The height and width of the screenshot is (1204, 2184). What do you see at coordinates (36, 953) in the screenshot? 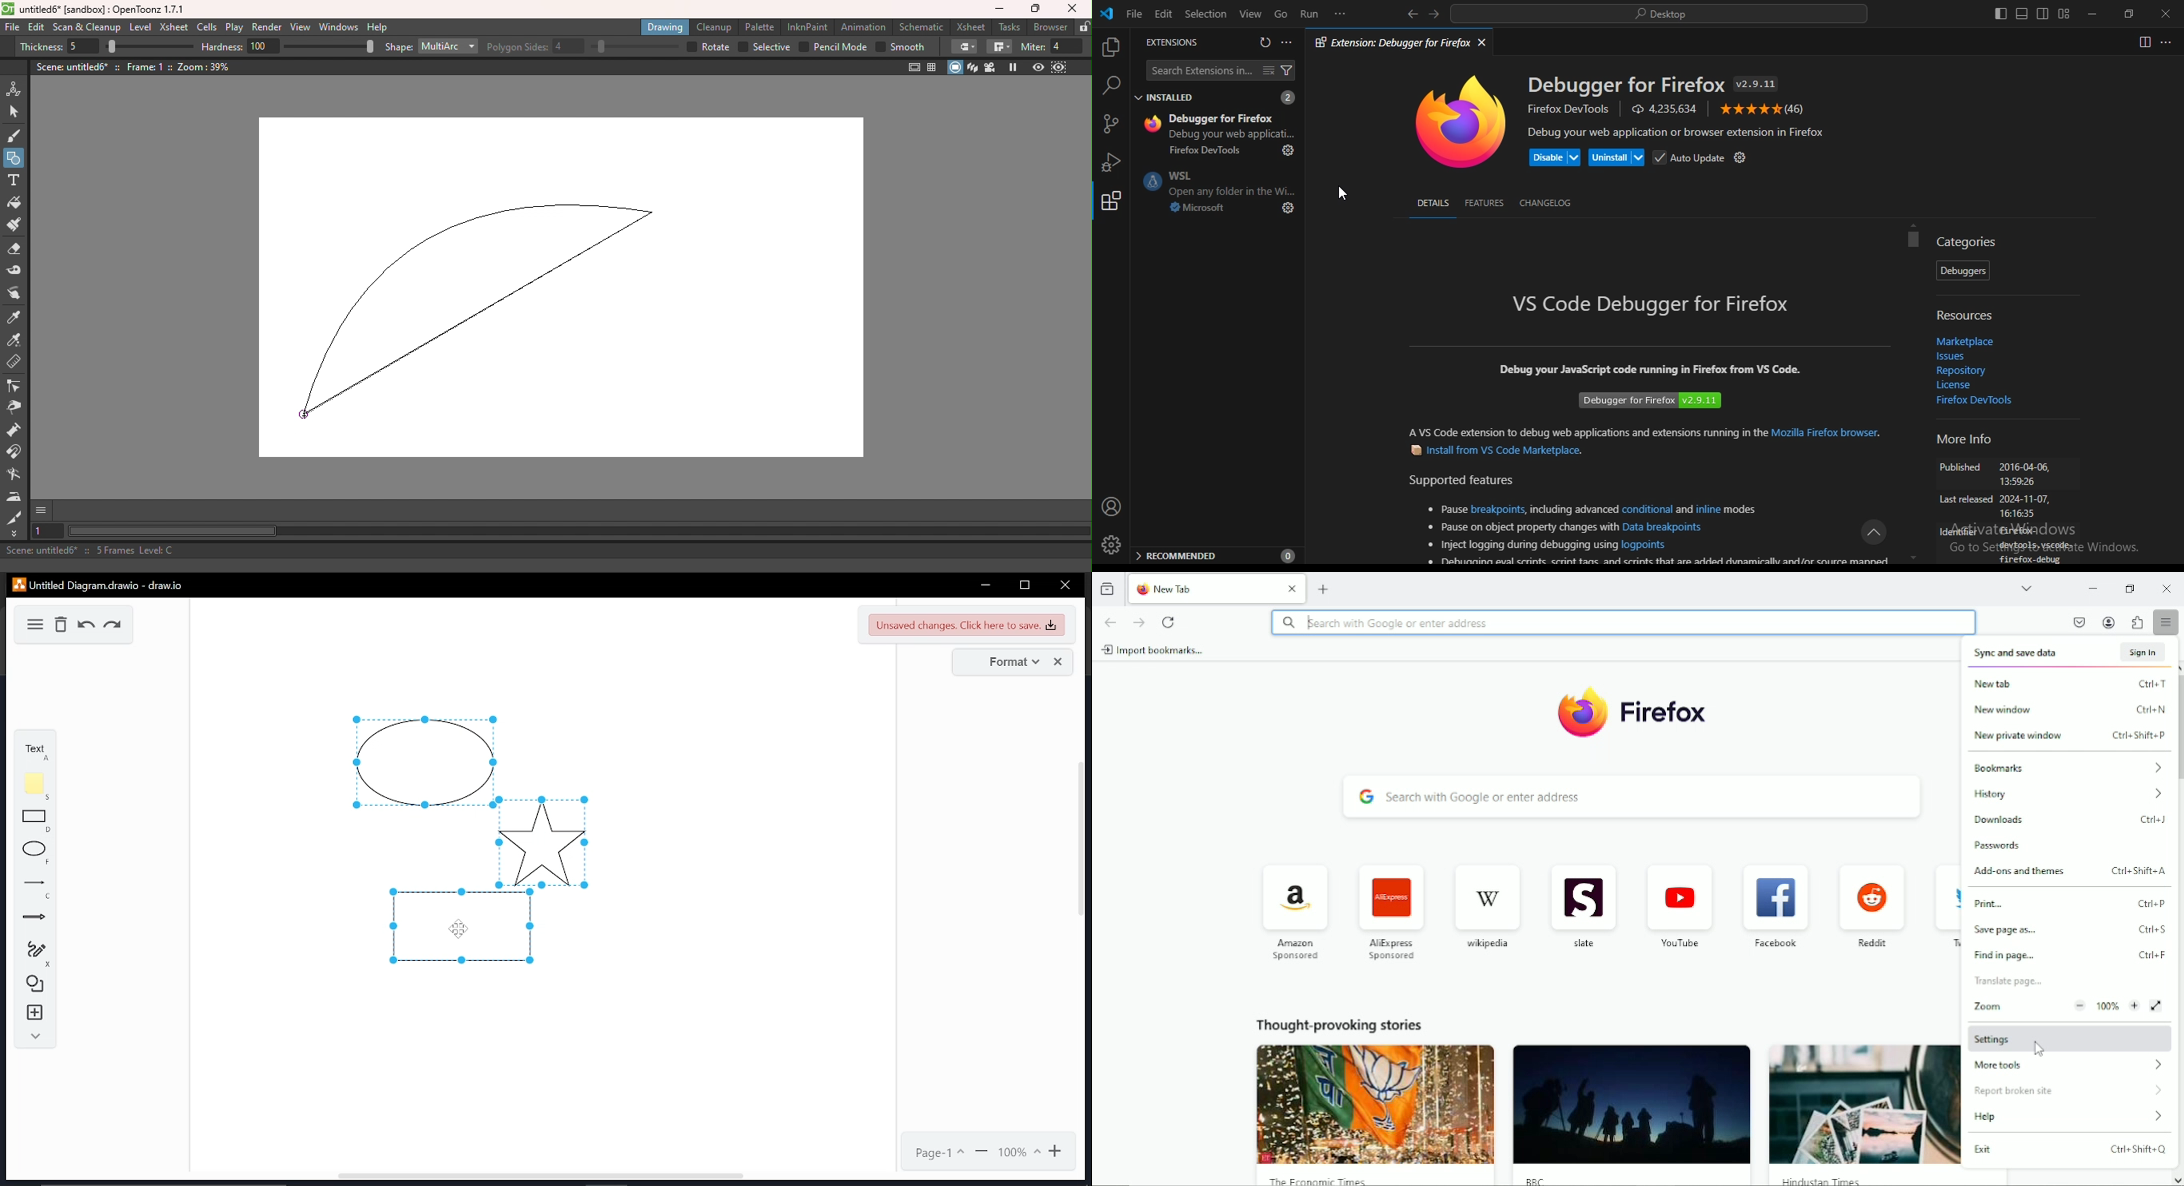
I see `freehand` at bounding box center [36, 953].